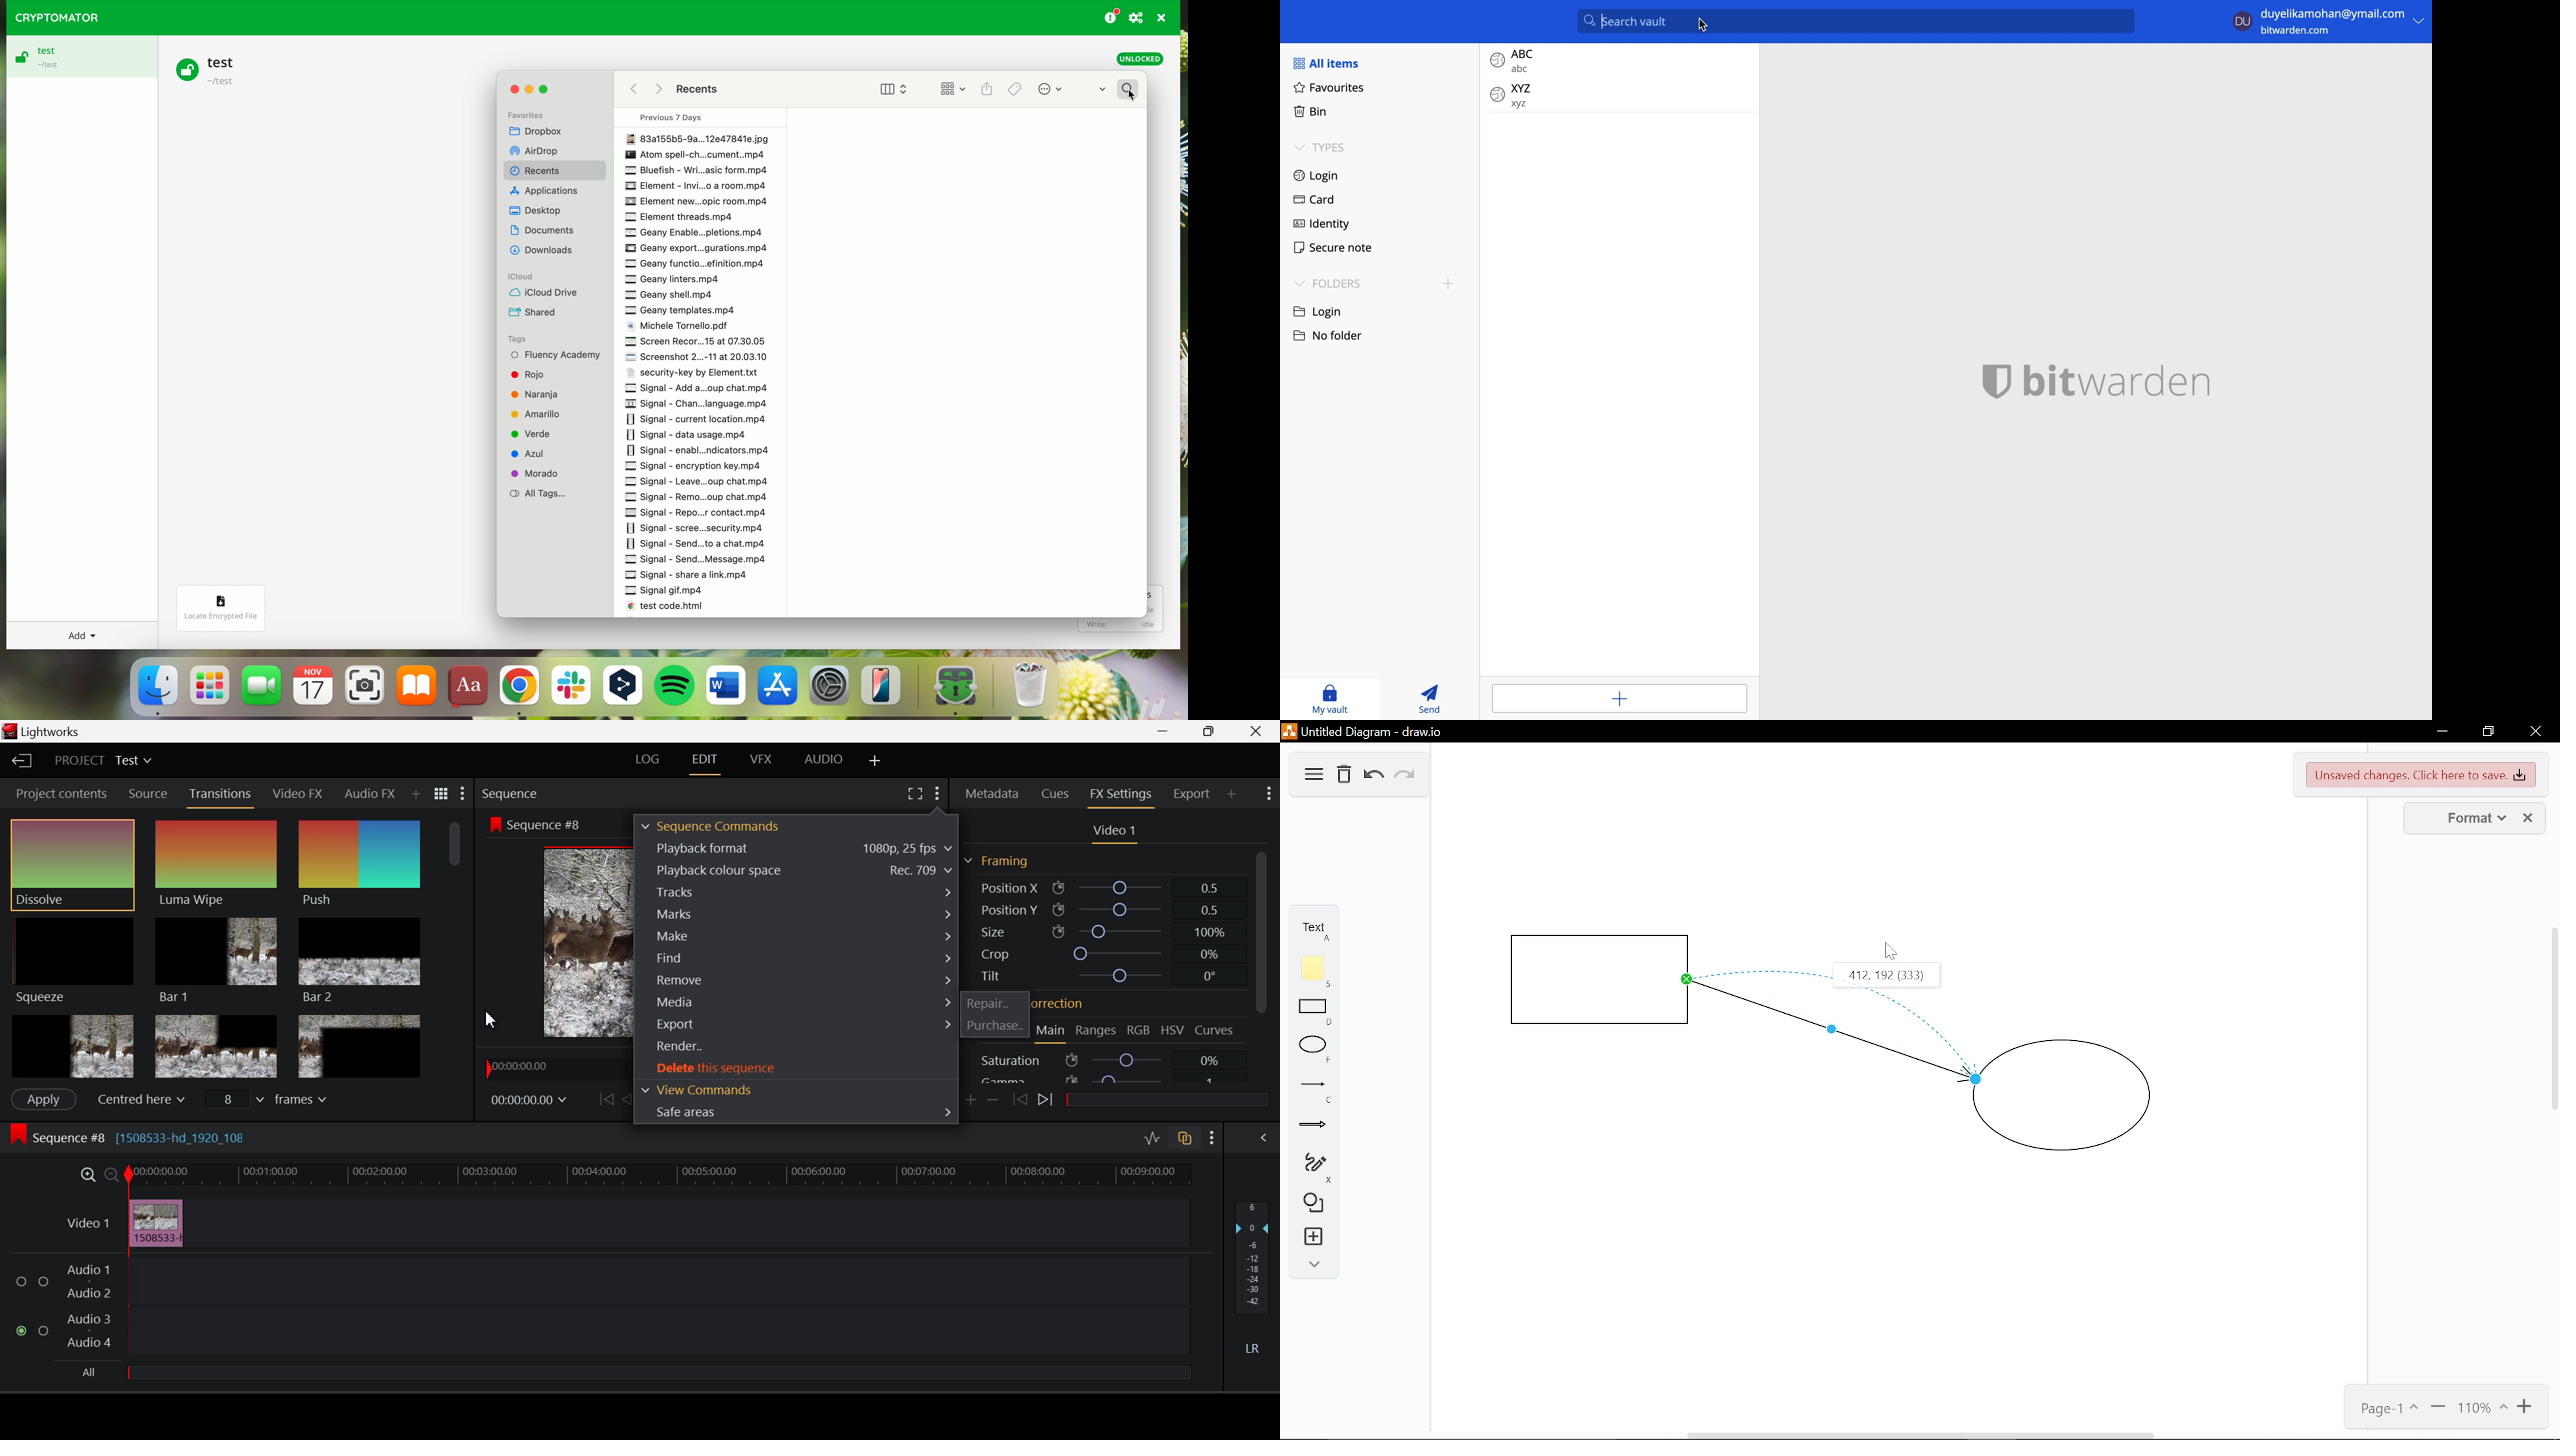  Describe the element at coordinates (417, 689) in the screenshot. I see `iBooks` at that location.